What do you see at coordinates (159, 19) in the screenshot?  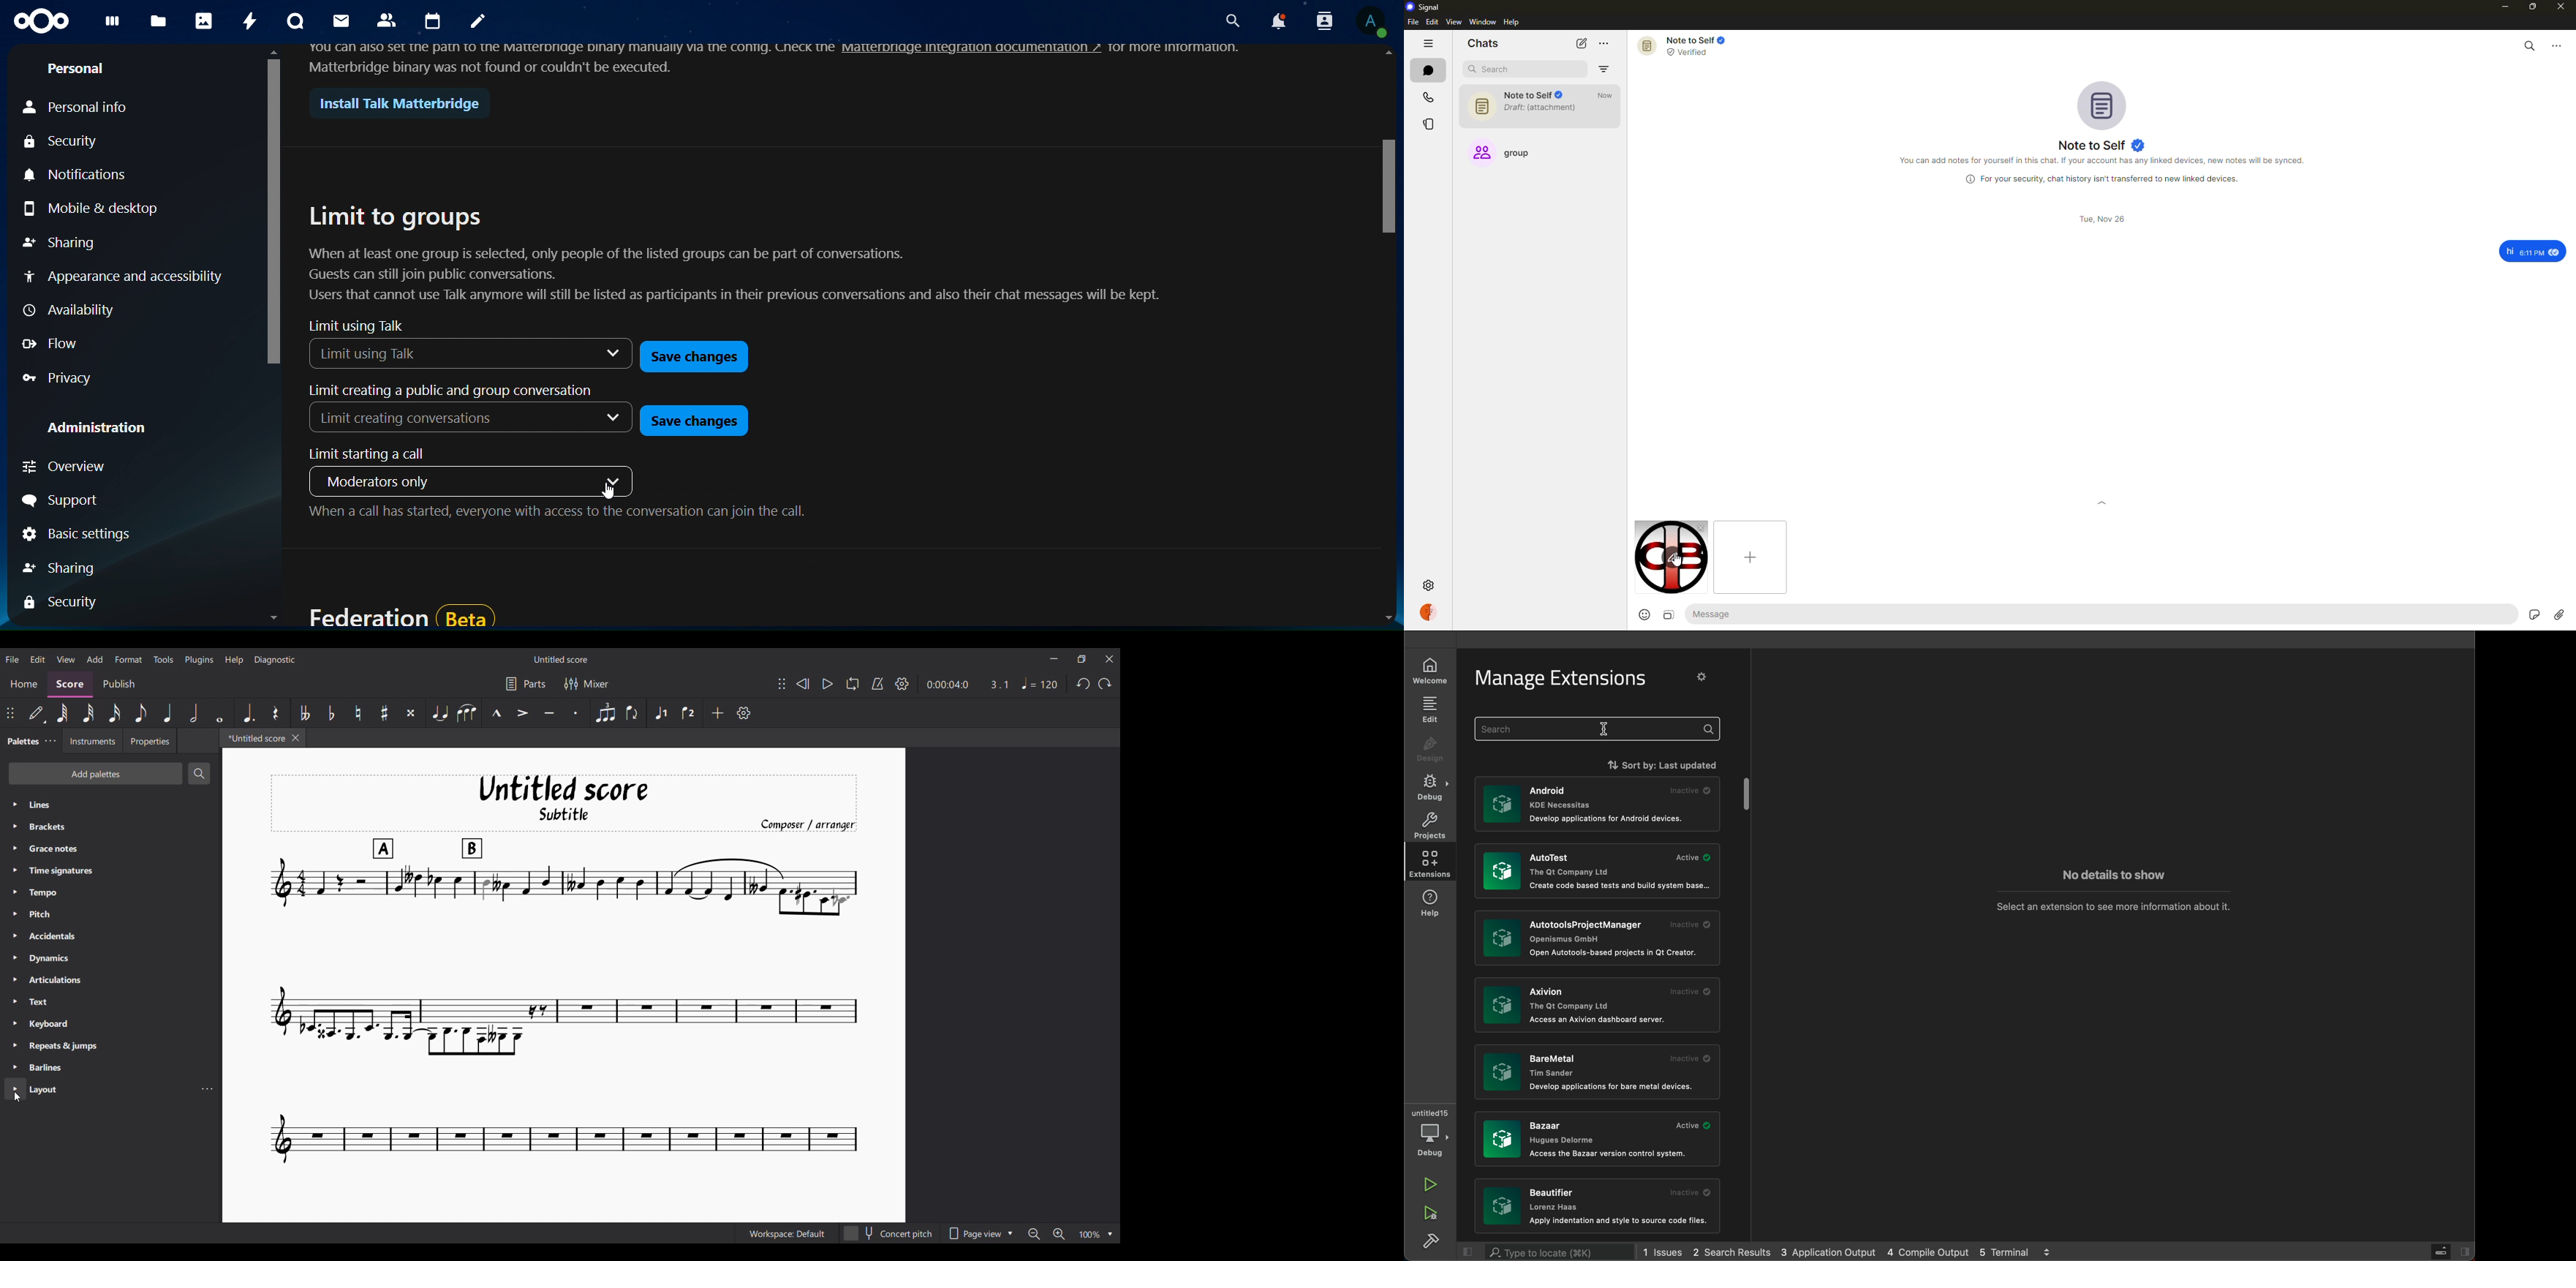 I see `files` at bounding box center [159, 19].